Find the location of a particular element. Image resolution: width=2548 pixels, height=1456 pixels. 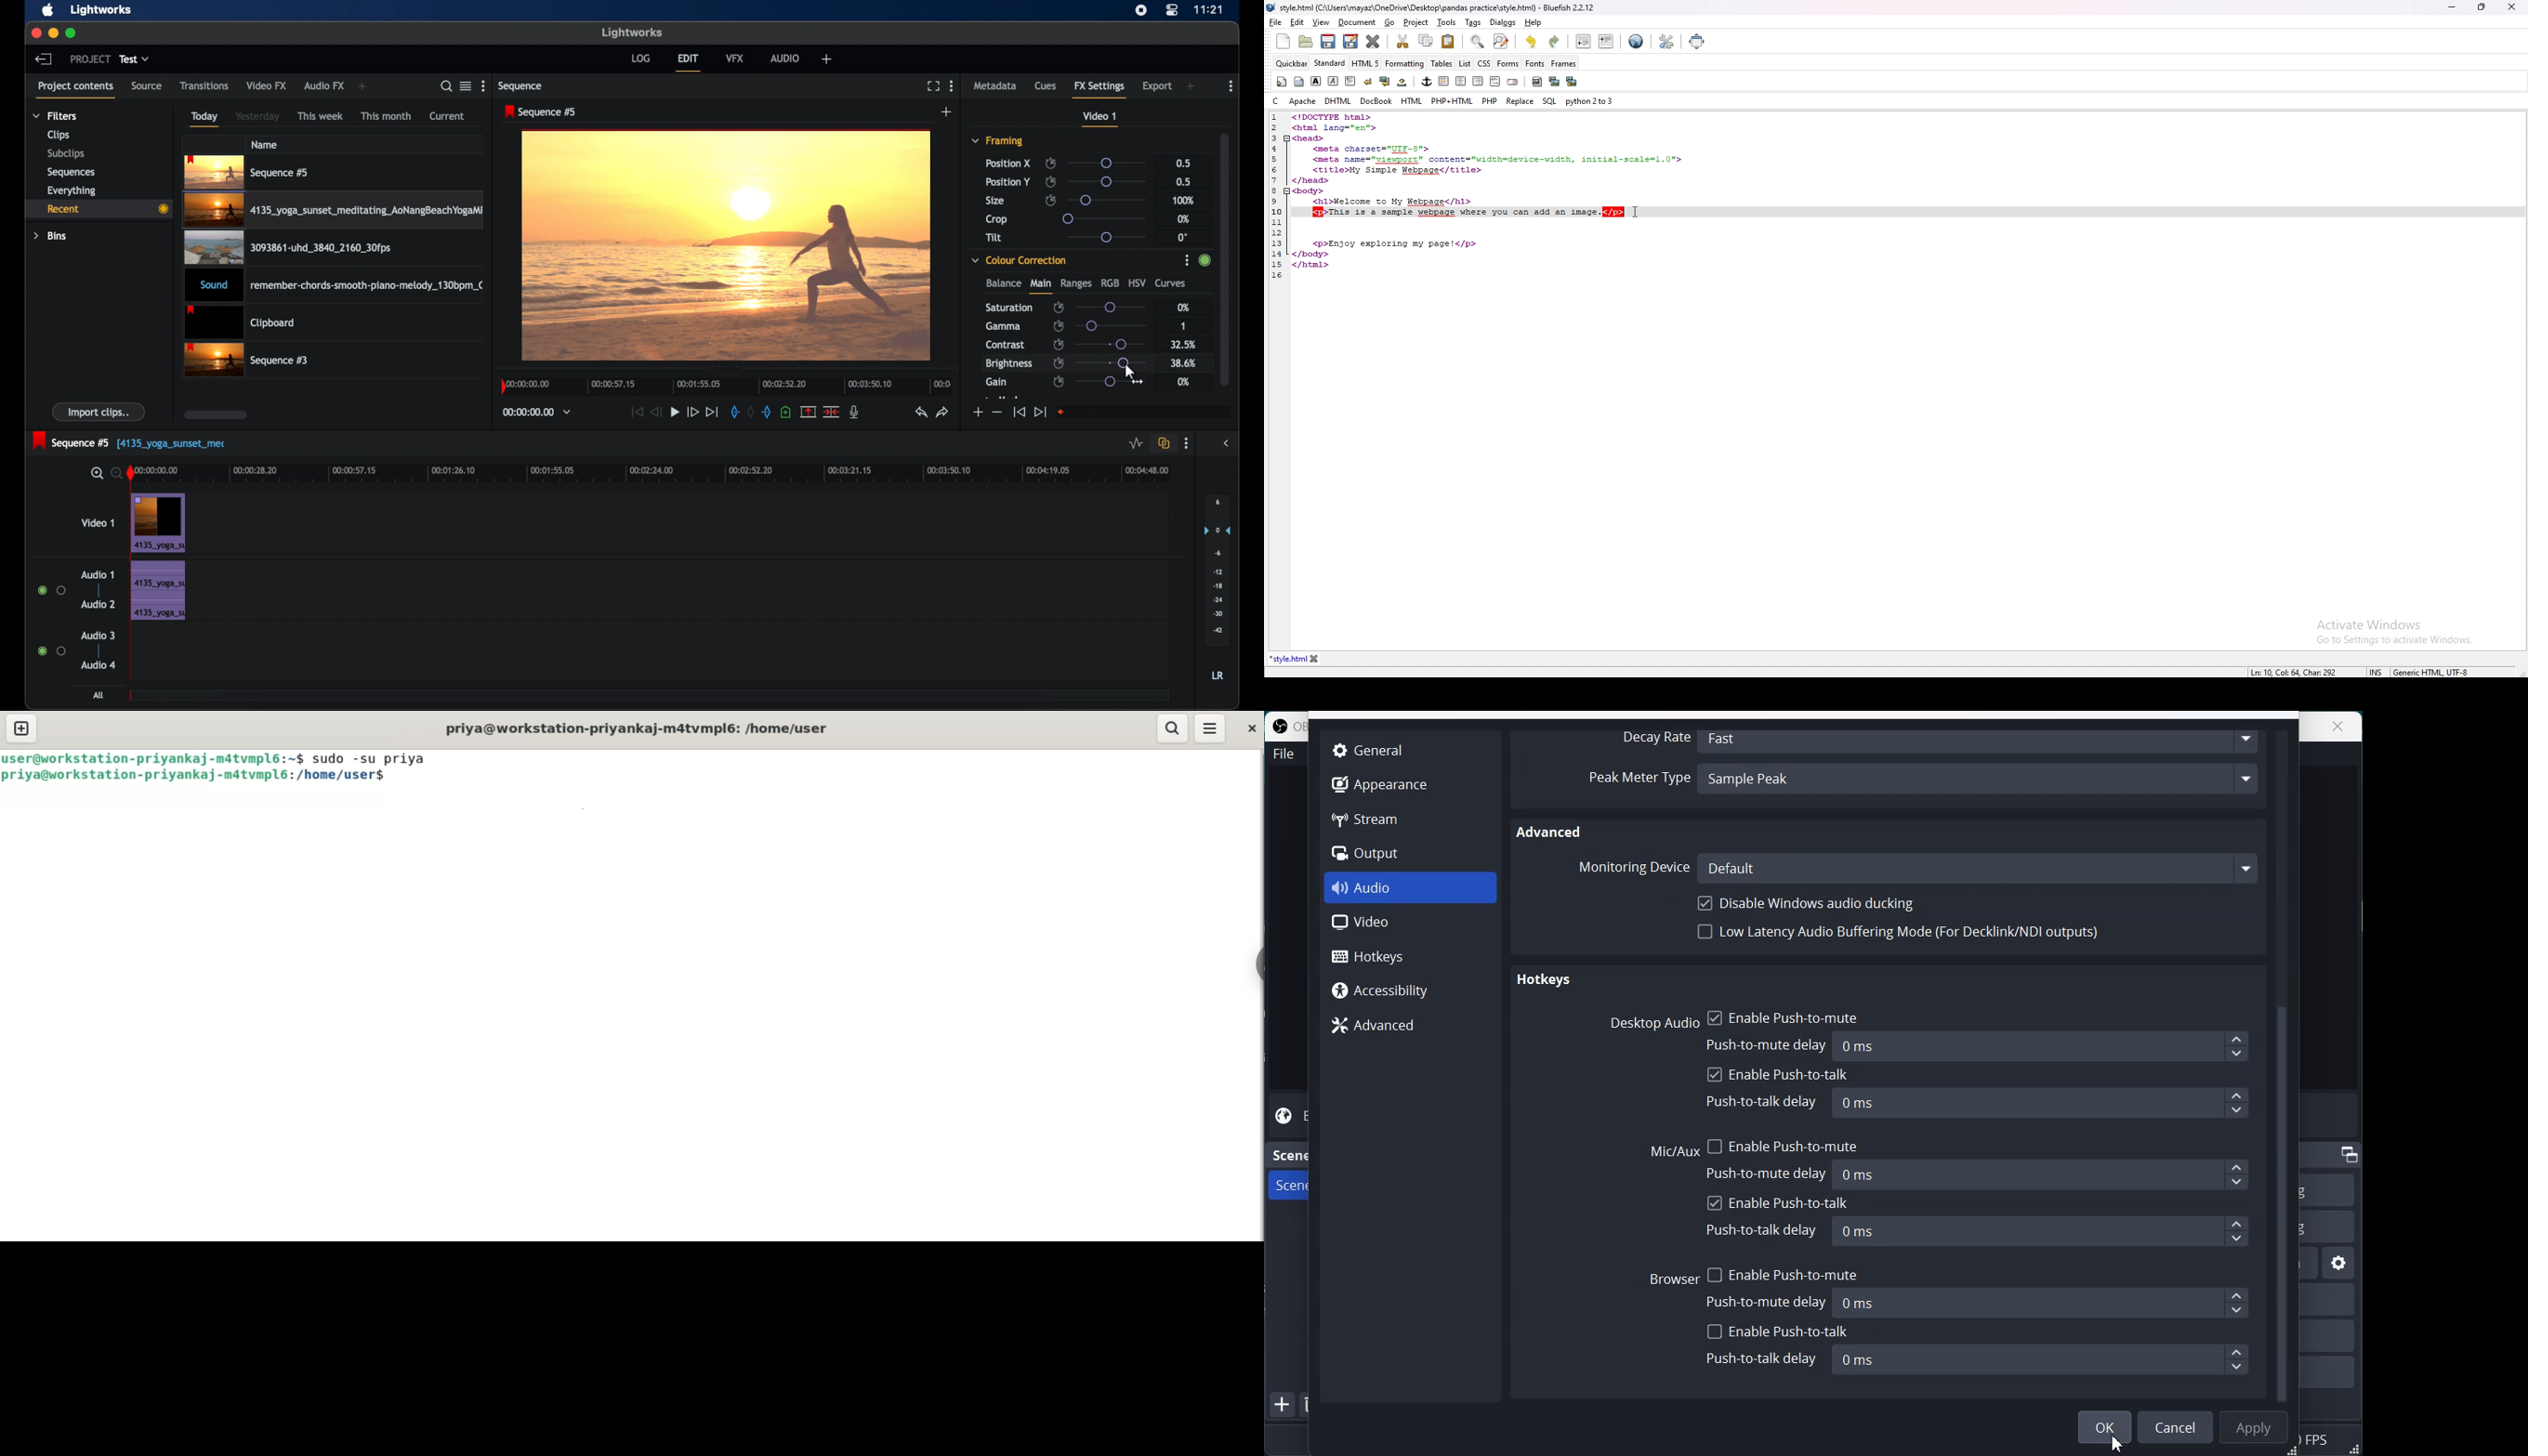

formatting is located at coordinates (1405, 63).